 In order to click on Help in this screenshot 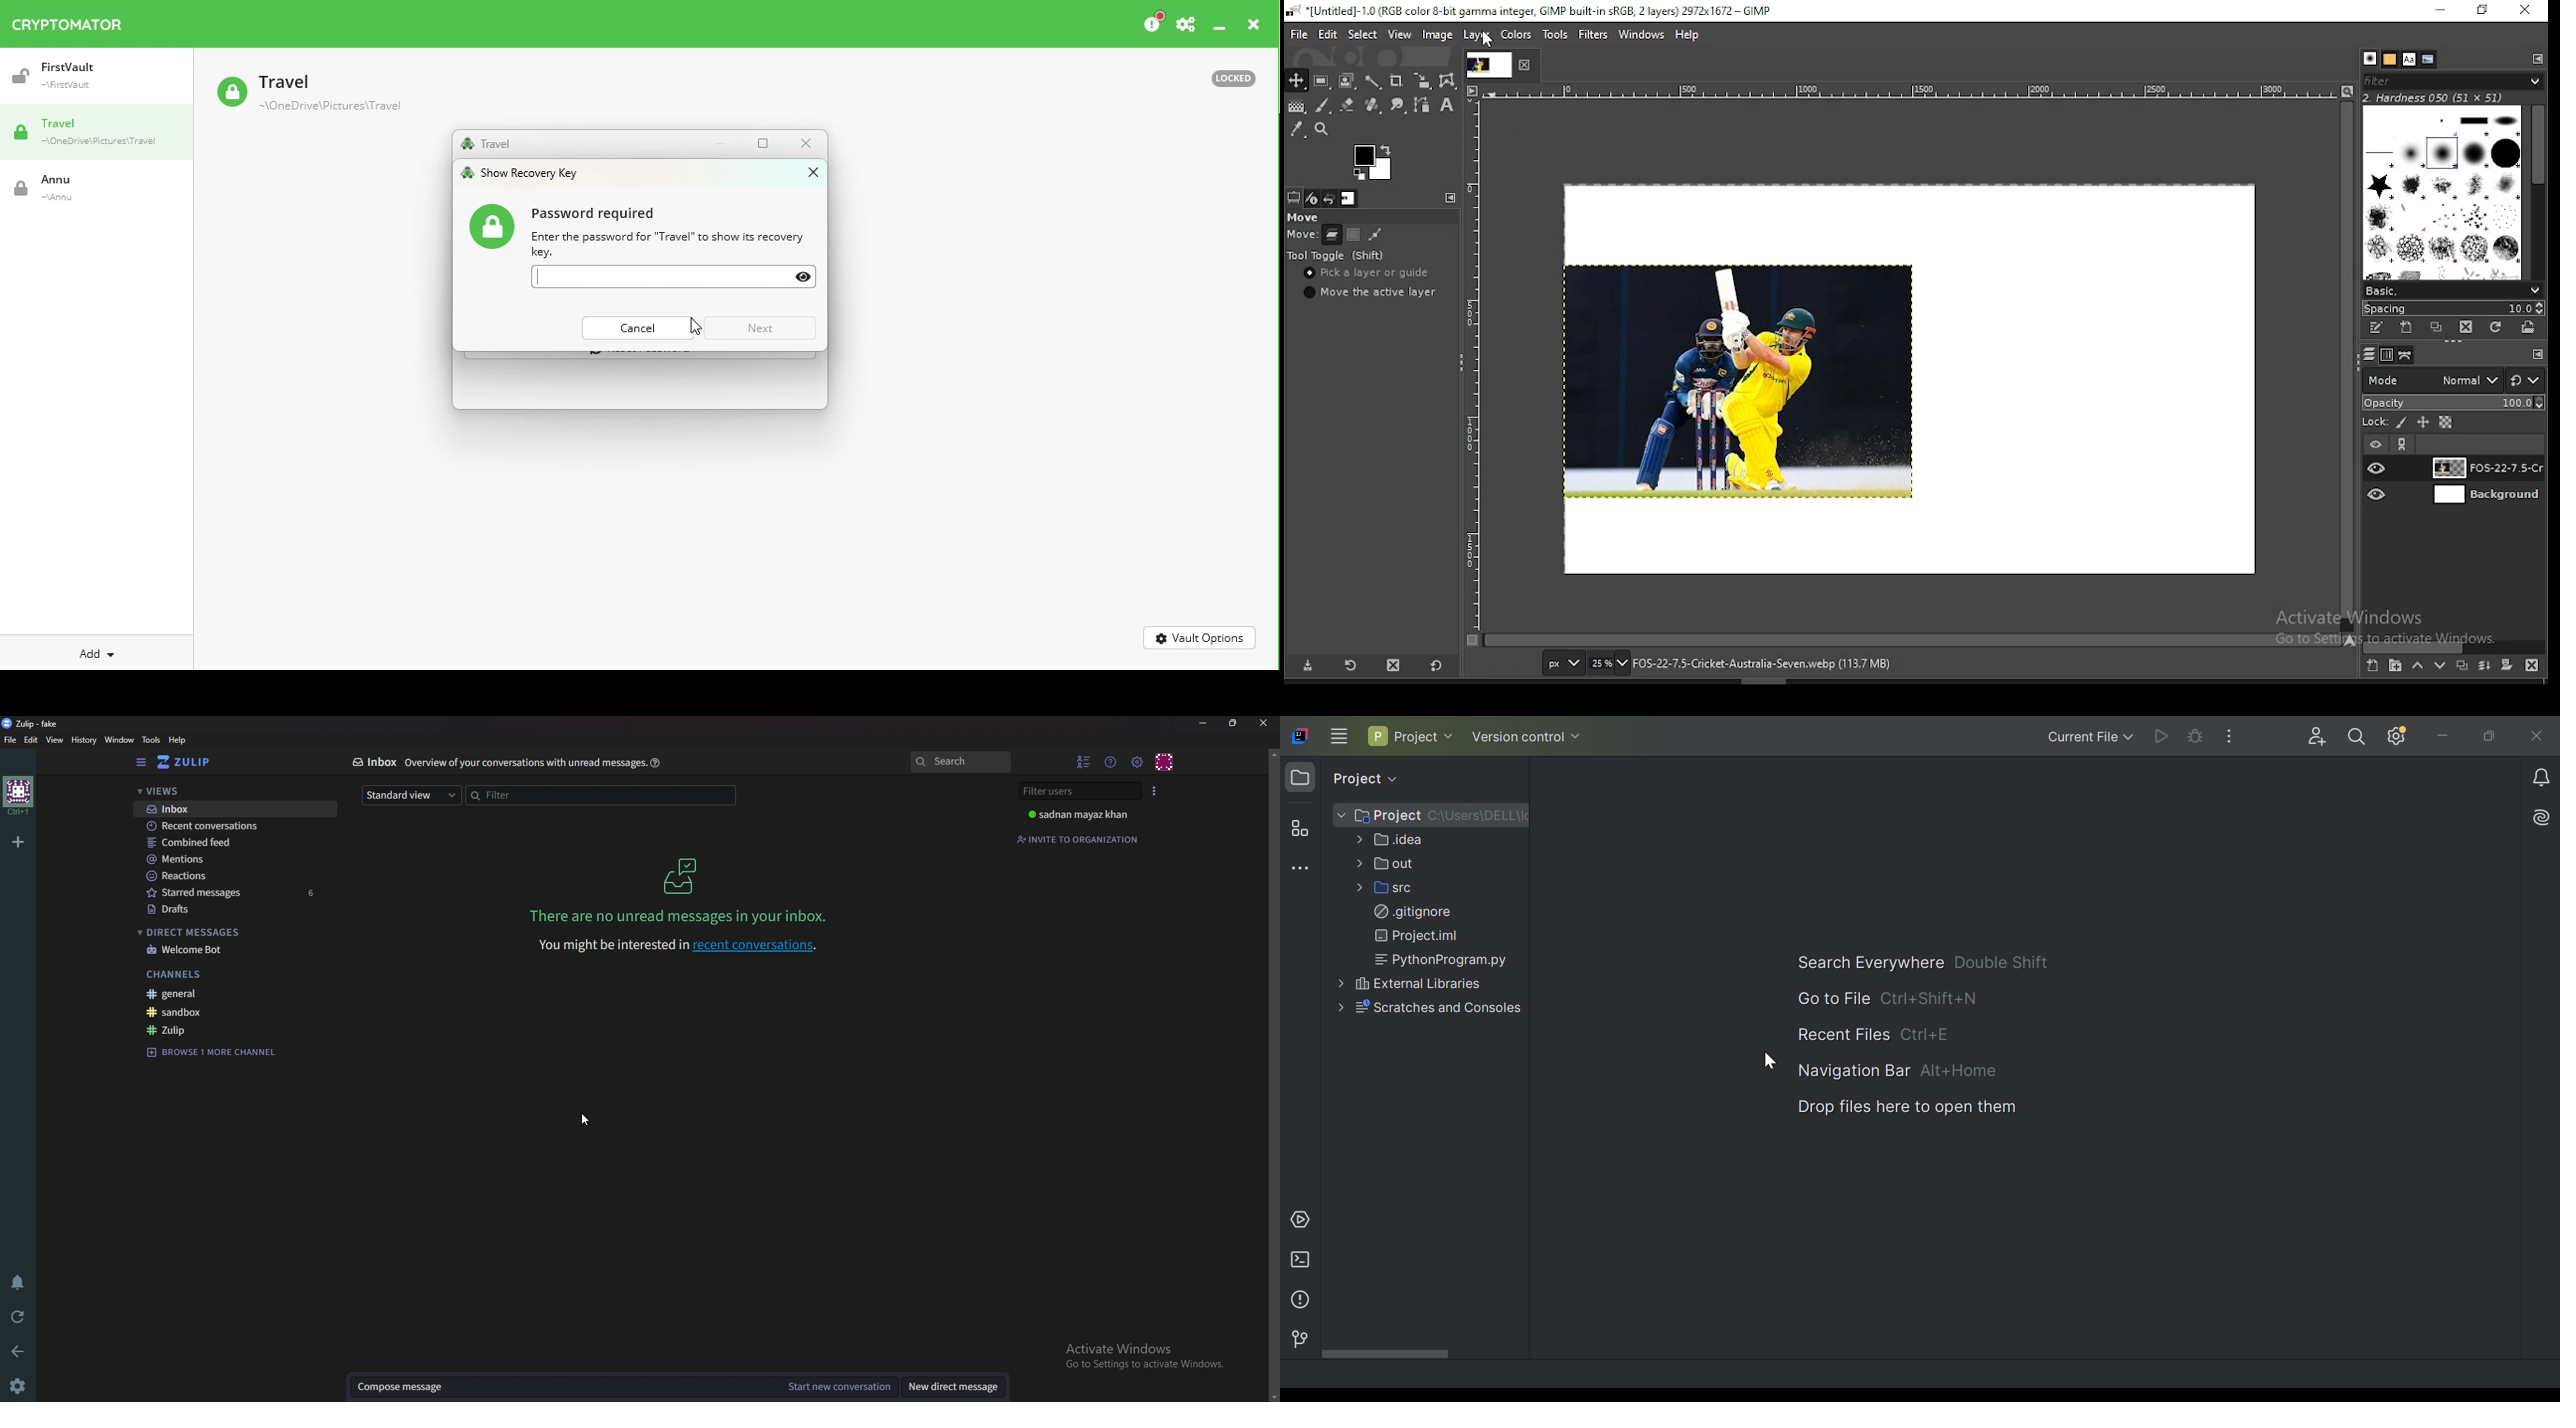, I will do `click(180, 740)`.